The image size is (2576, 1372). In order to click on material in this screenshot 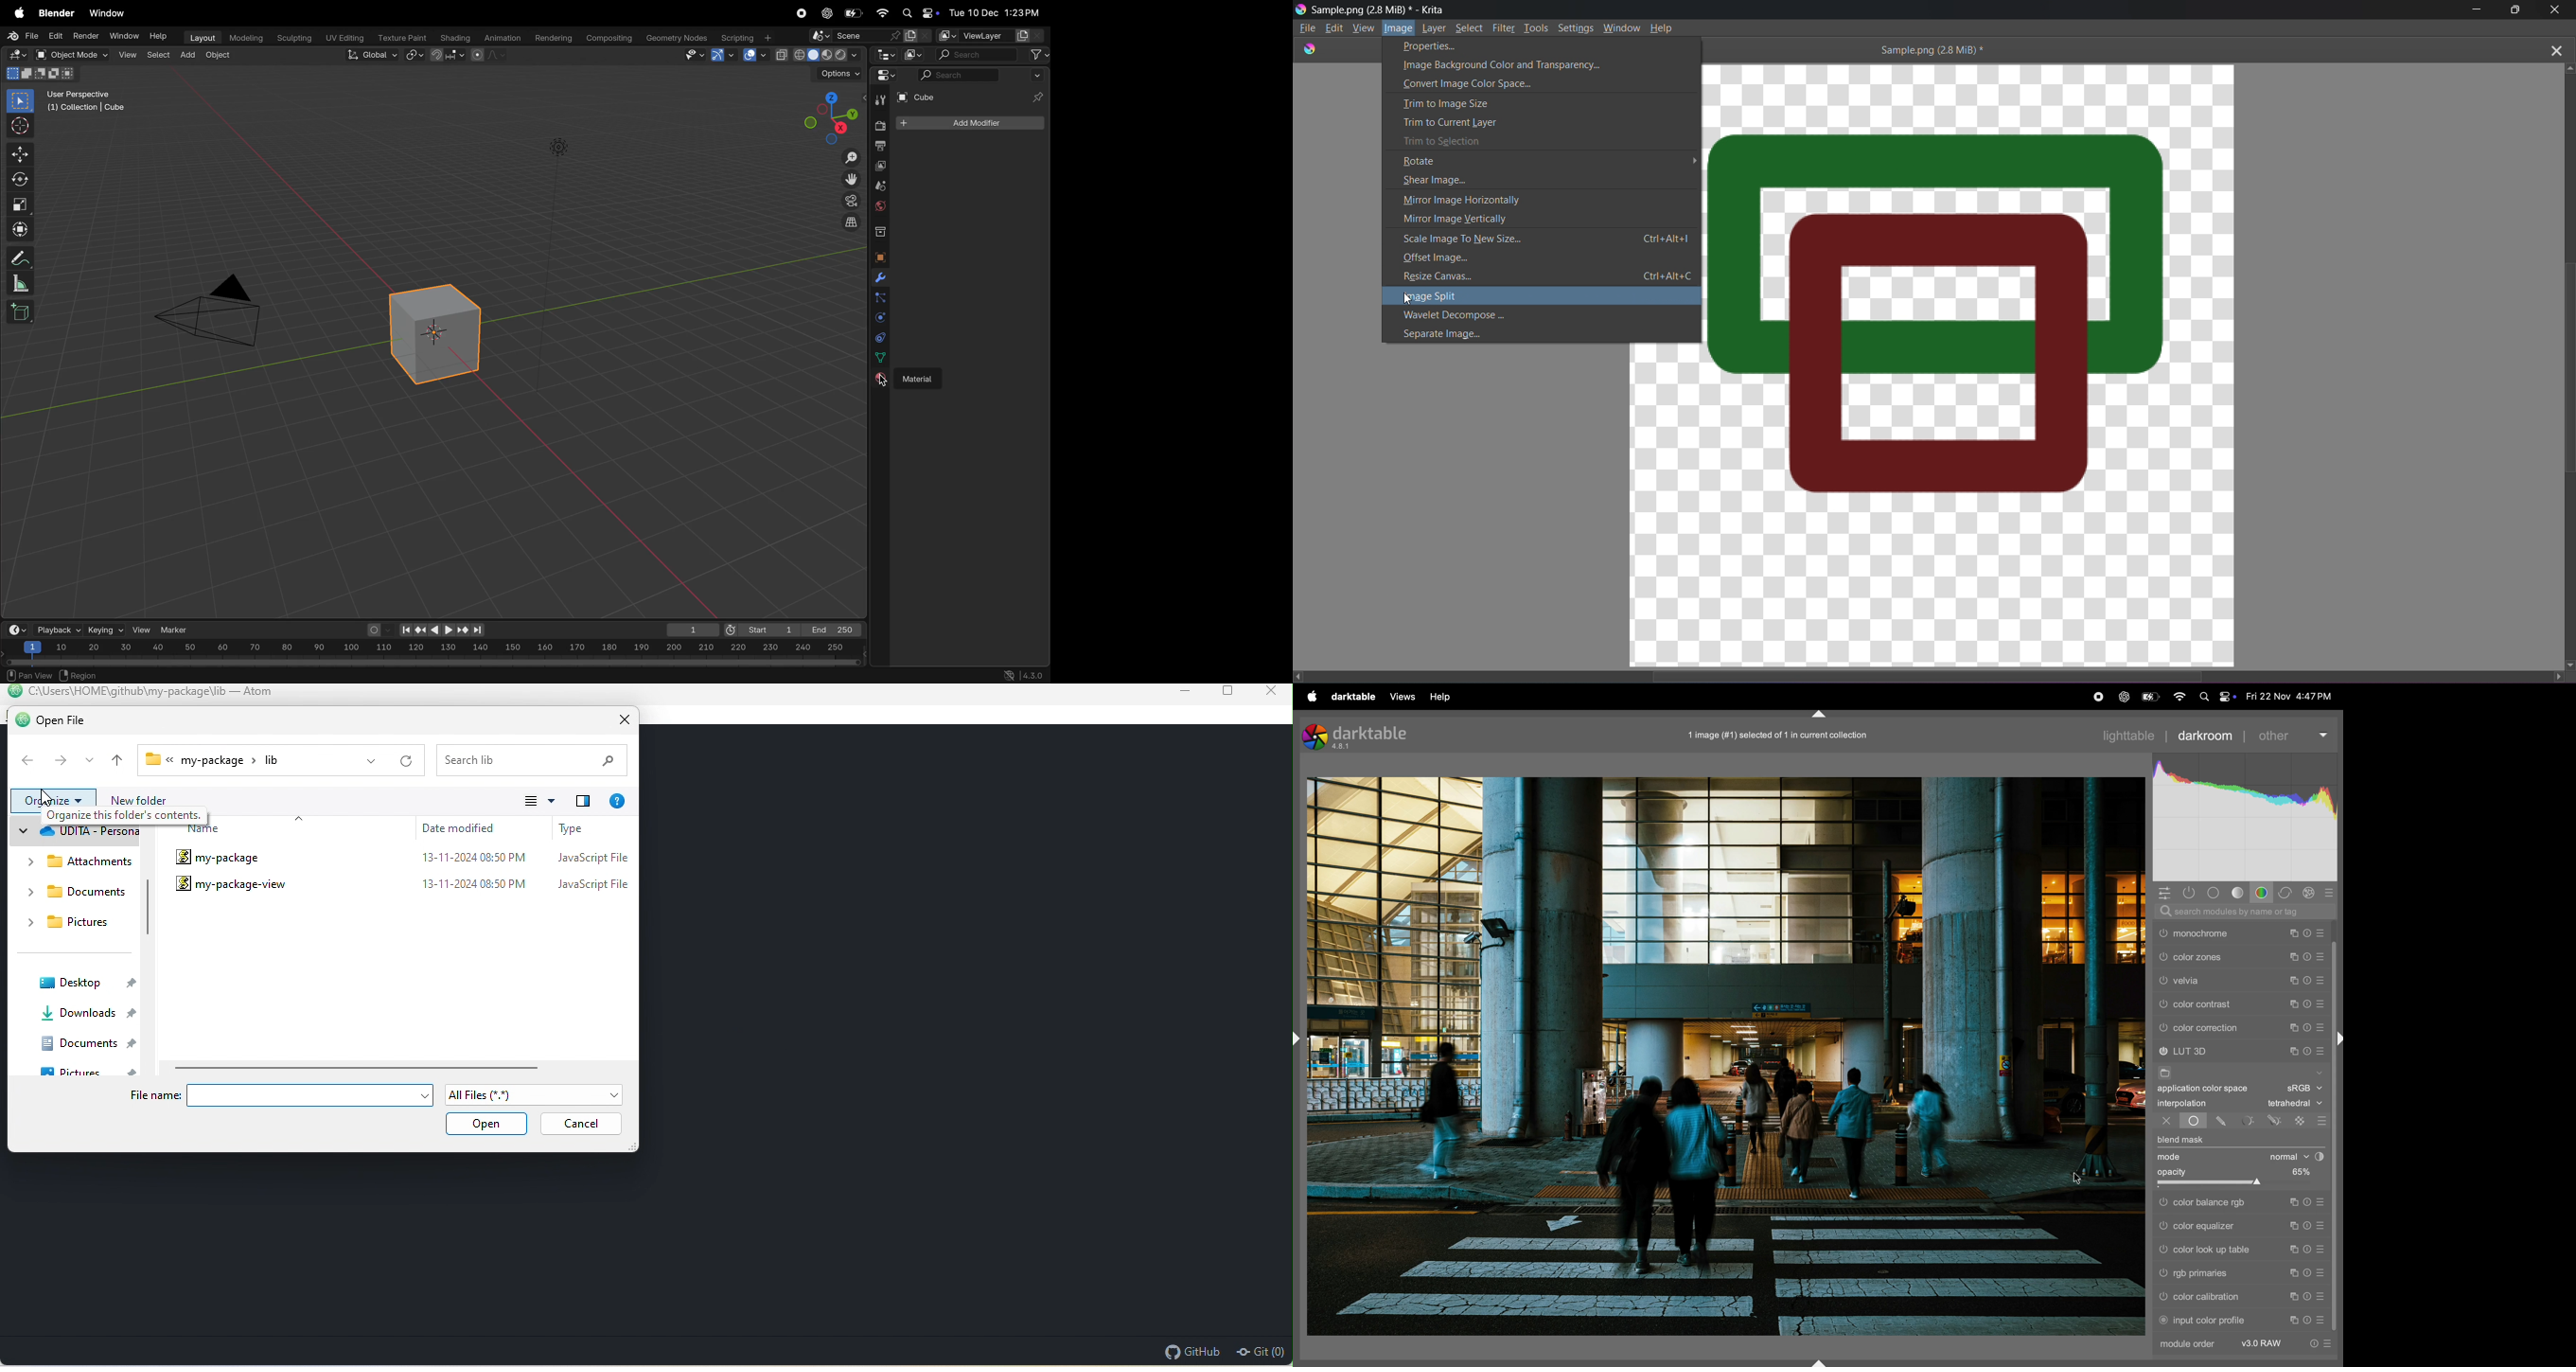, I will do `click(878, 379)`.